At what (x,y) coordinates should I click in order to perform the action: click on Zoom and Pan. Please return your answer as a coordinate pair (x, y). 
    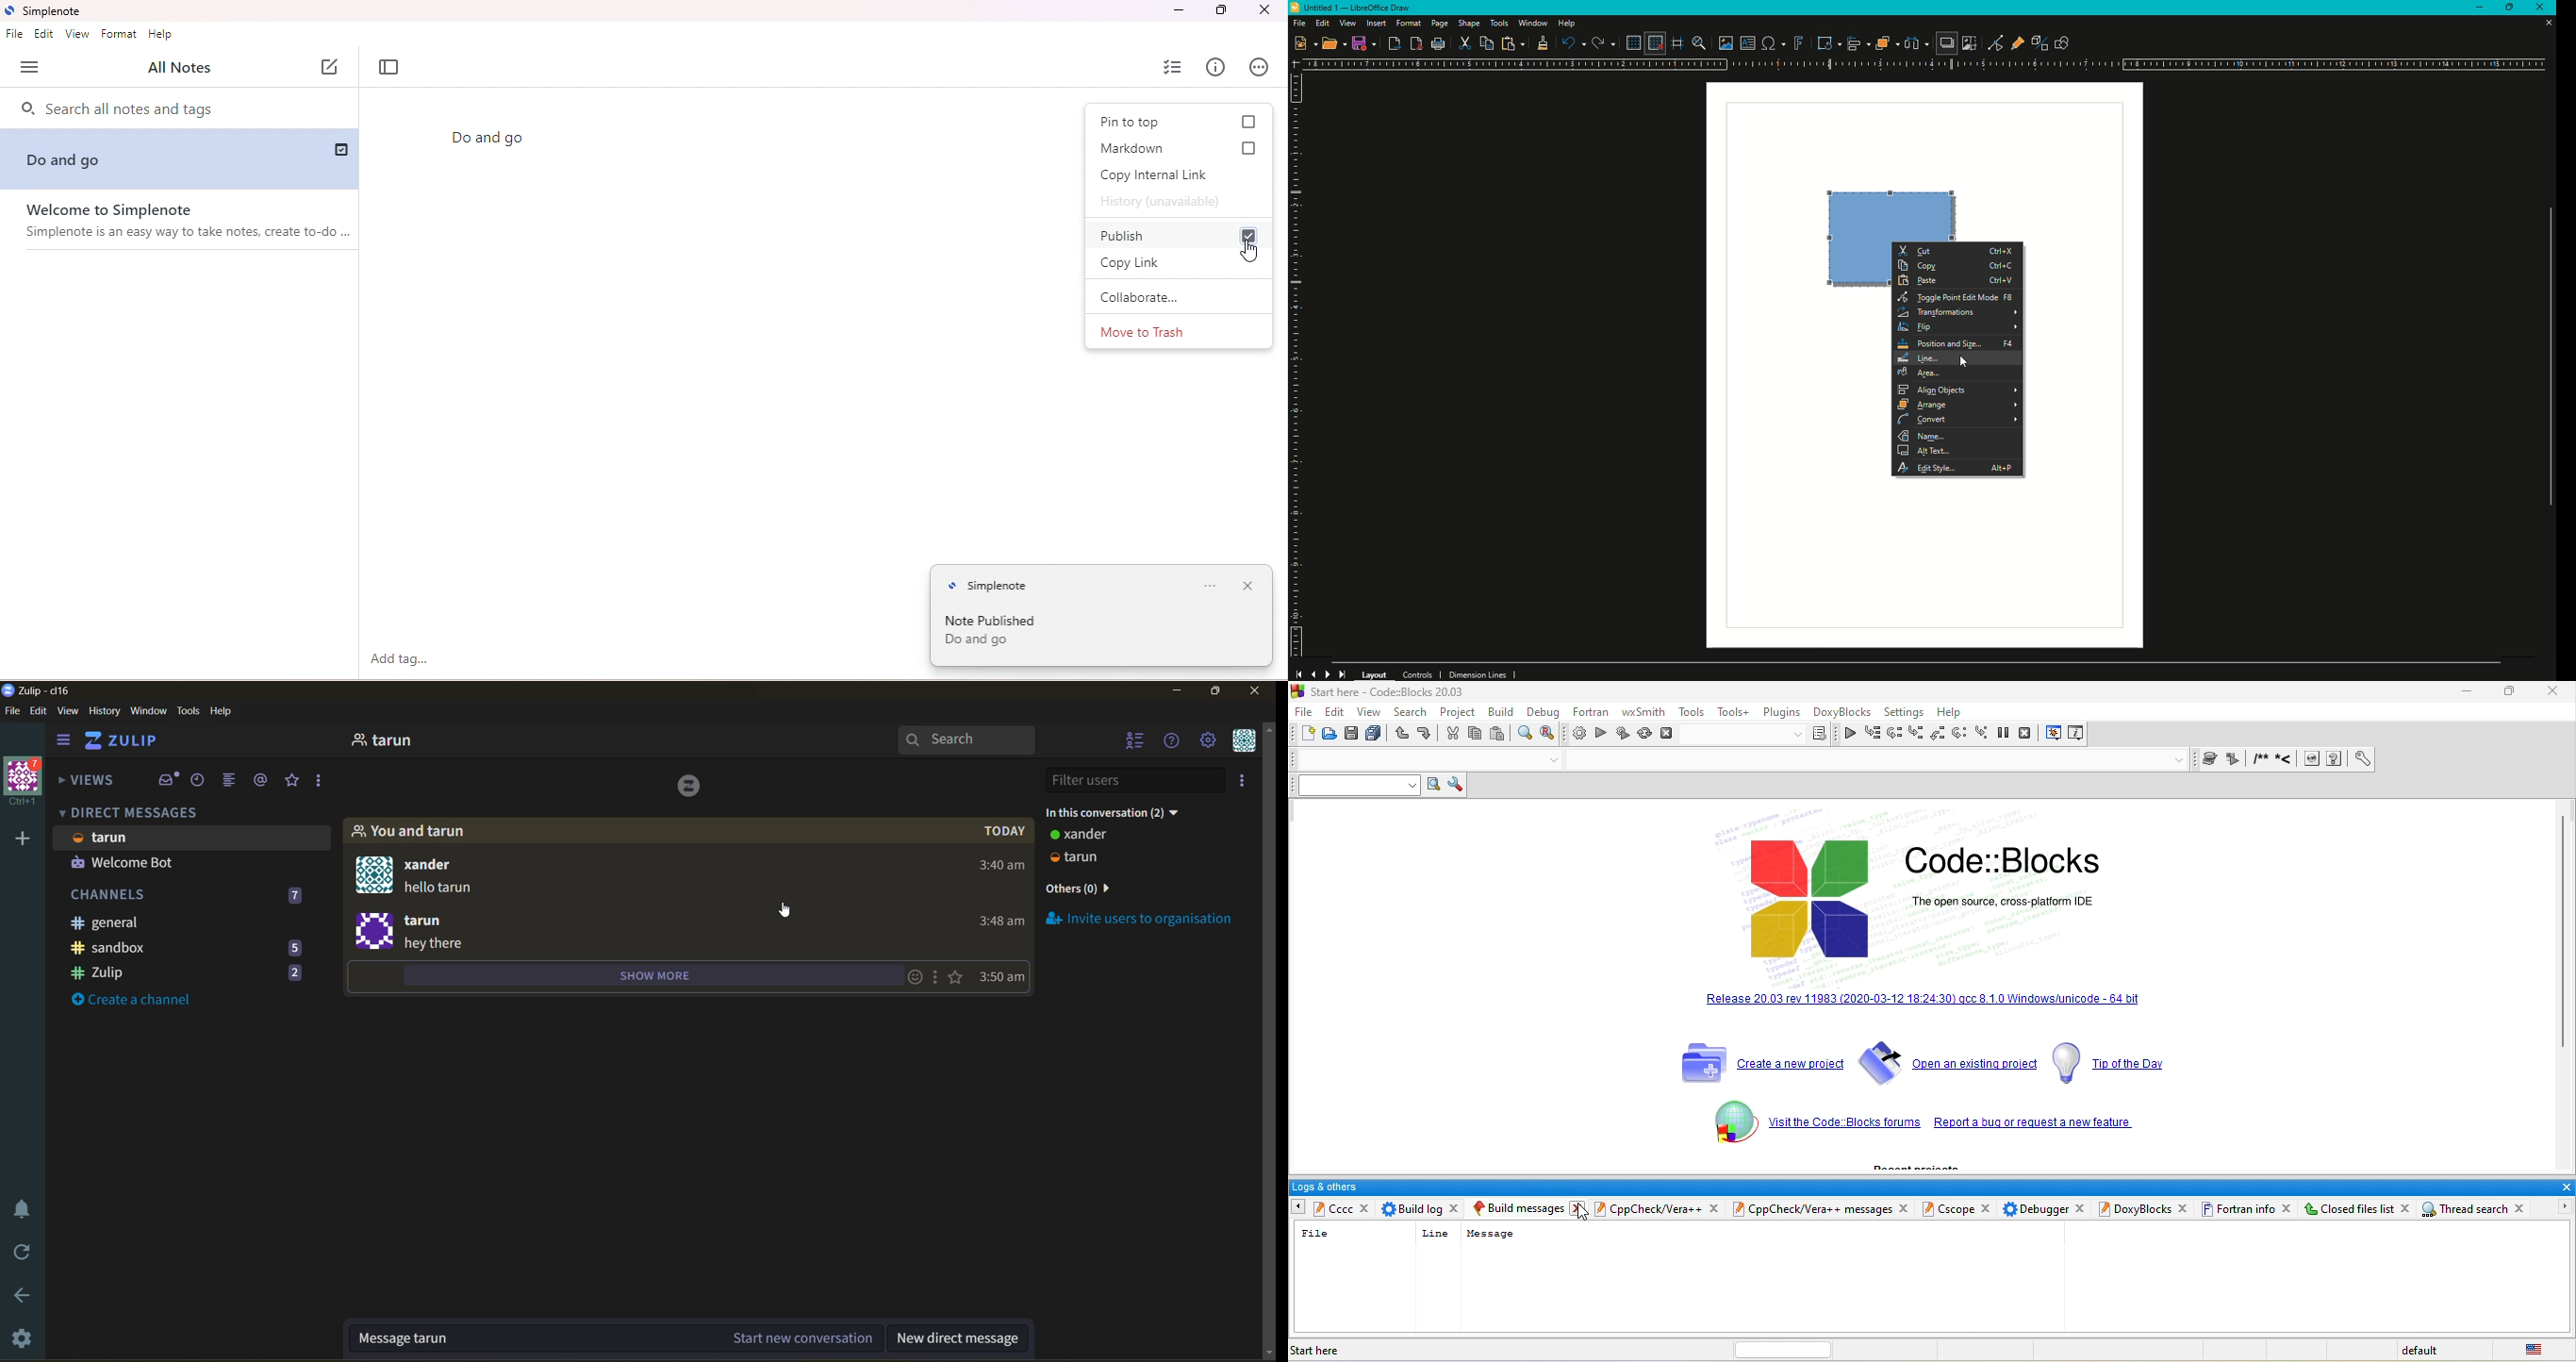
    Looking at the image, I should click on (1698, 42).